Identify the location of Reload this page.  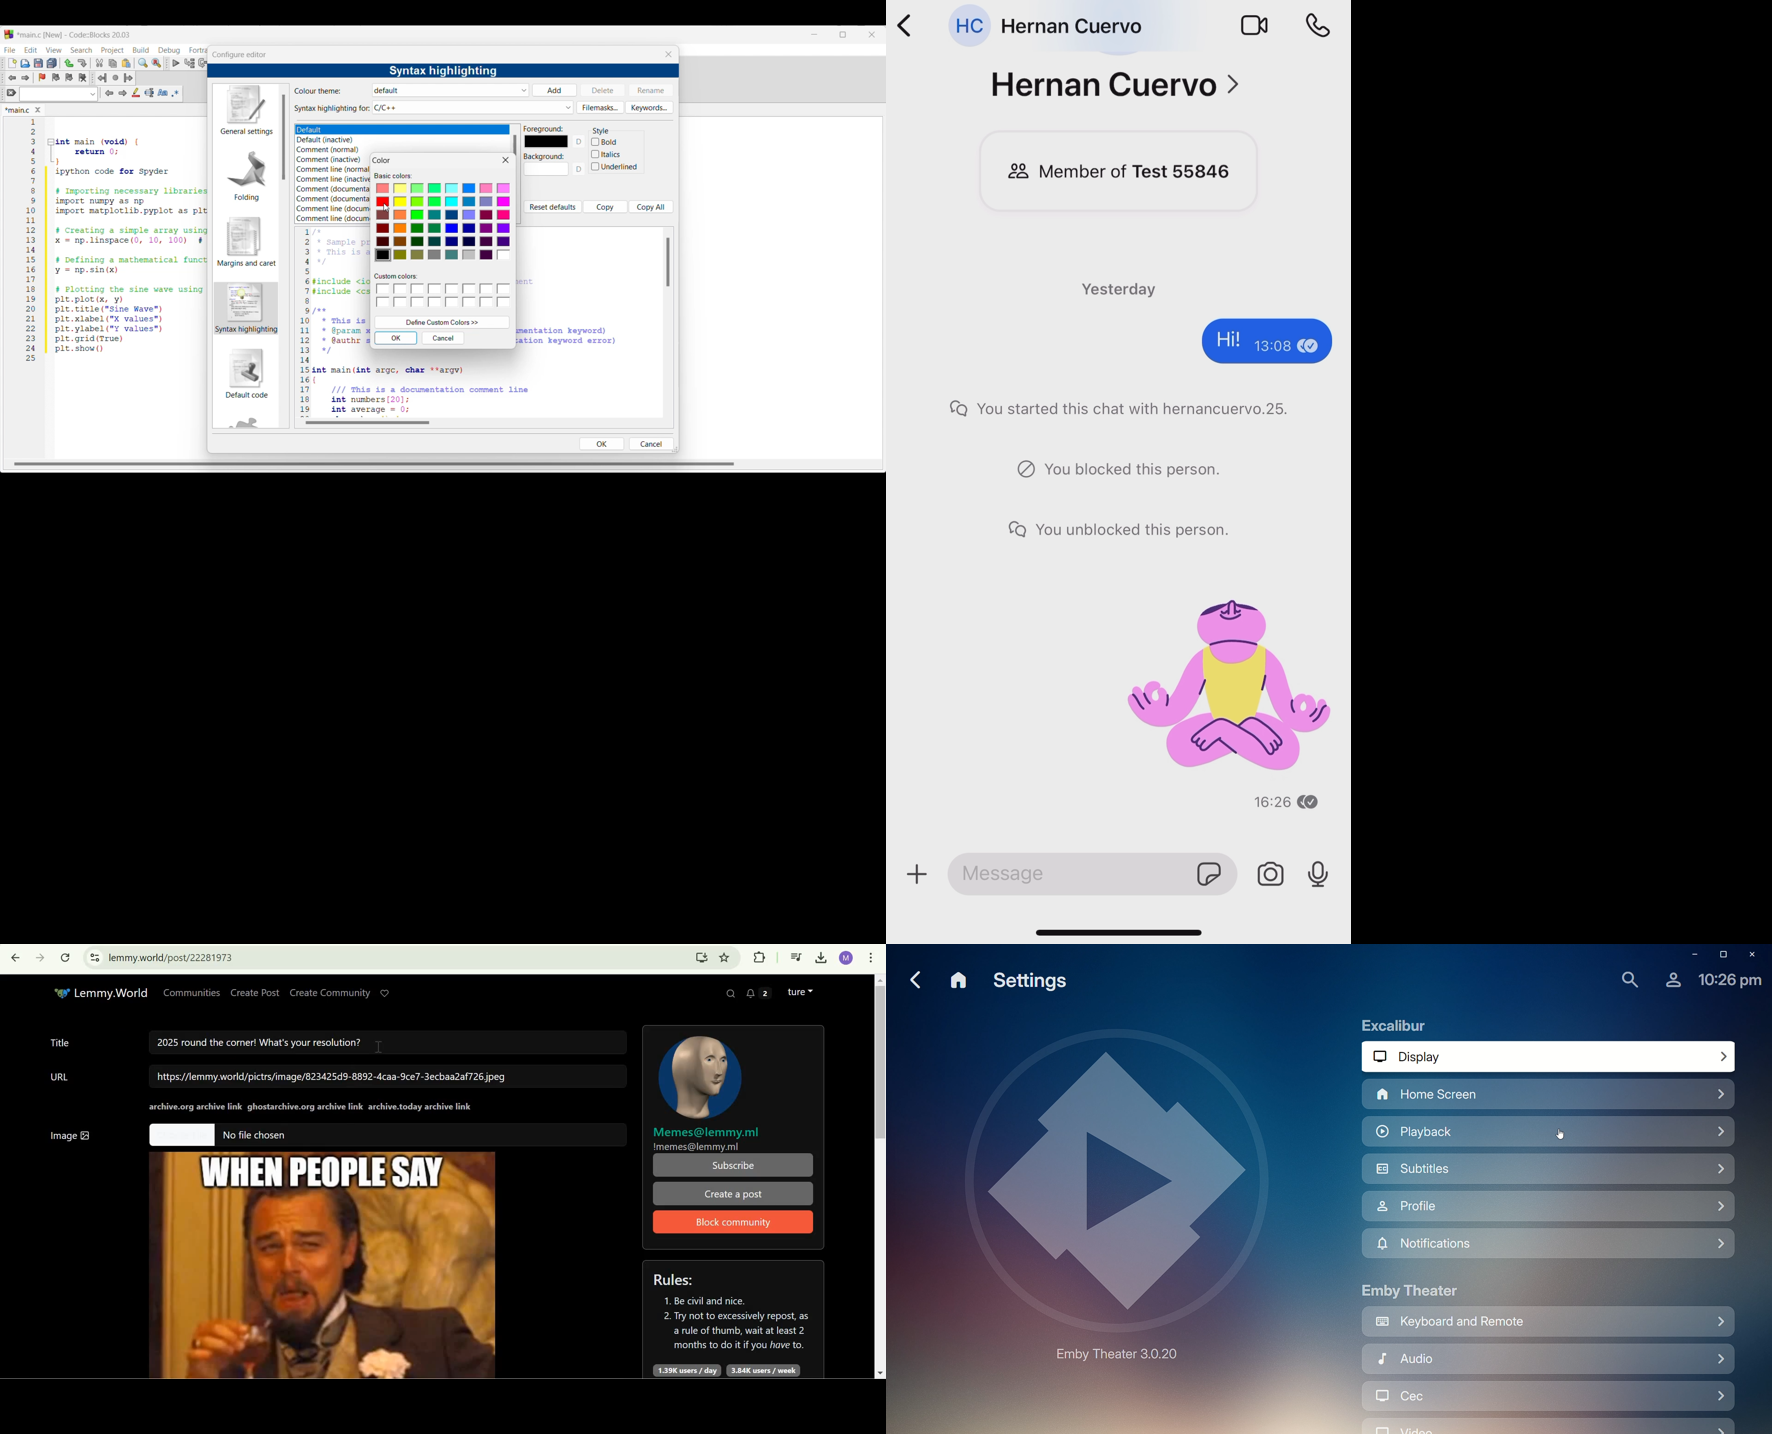
(66, 957).